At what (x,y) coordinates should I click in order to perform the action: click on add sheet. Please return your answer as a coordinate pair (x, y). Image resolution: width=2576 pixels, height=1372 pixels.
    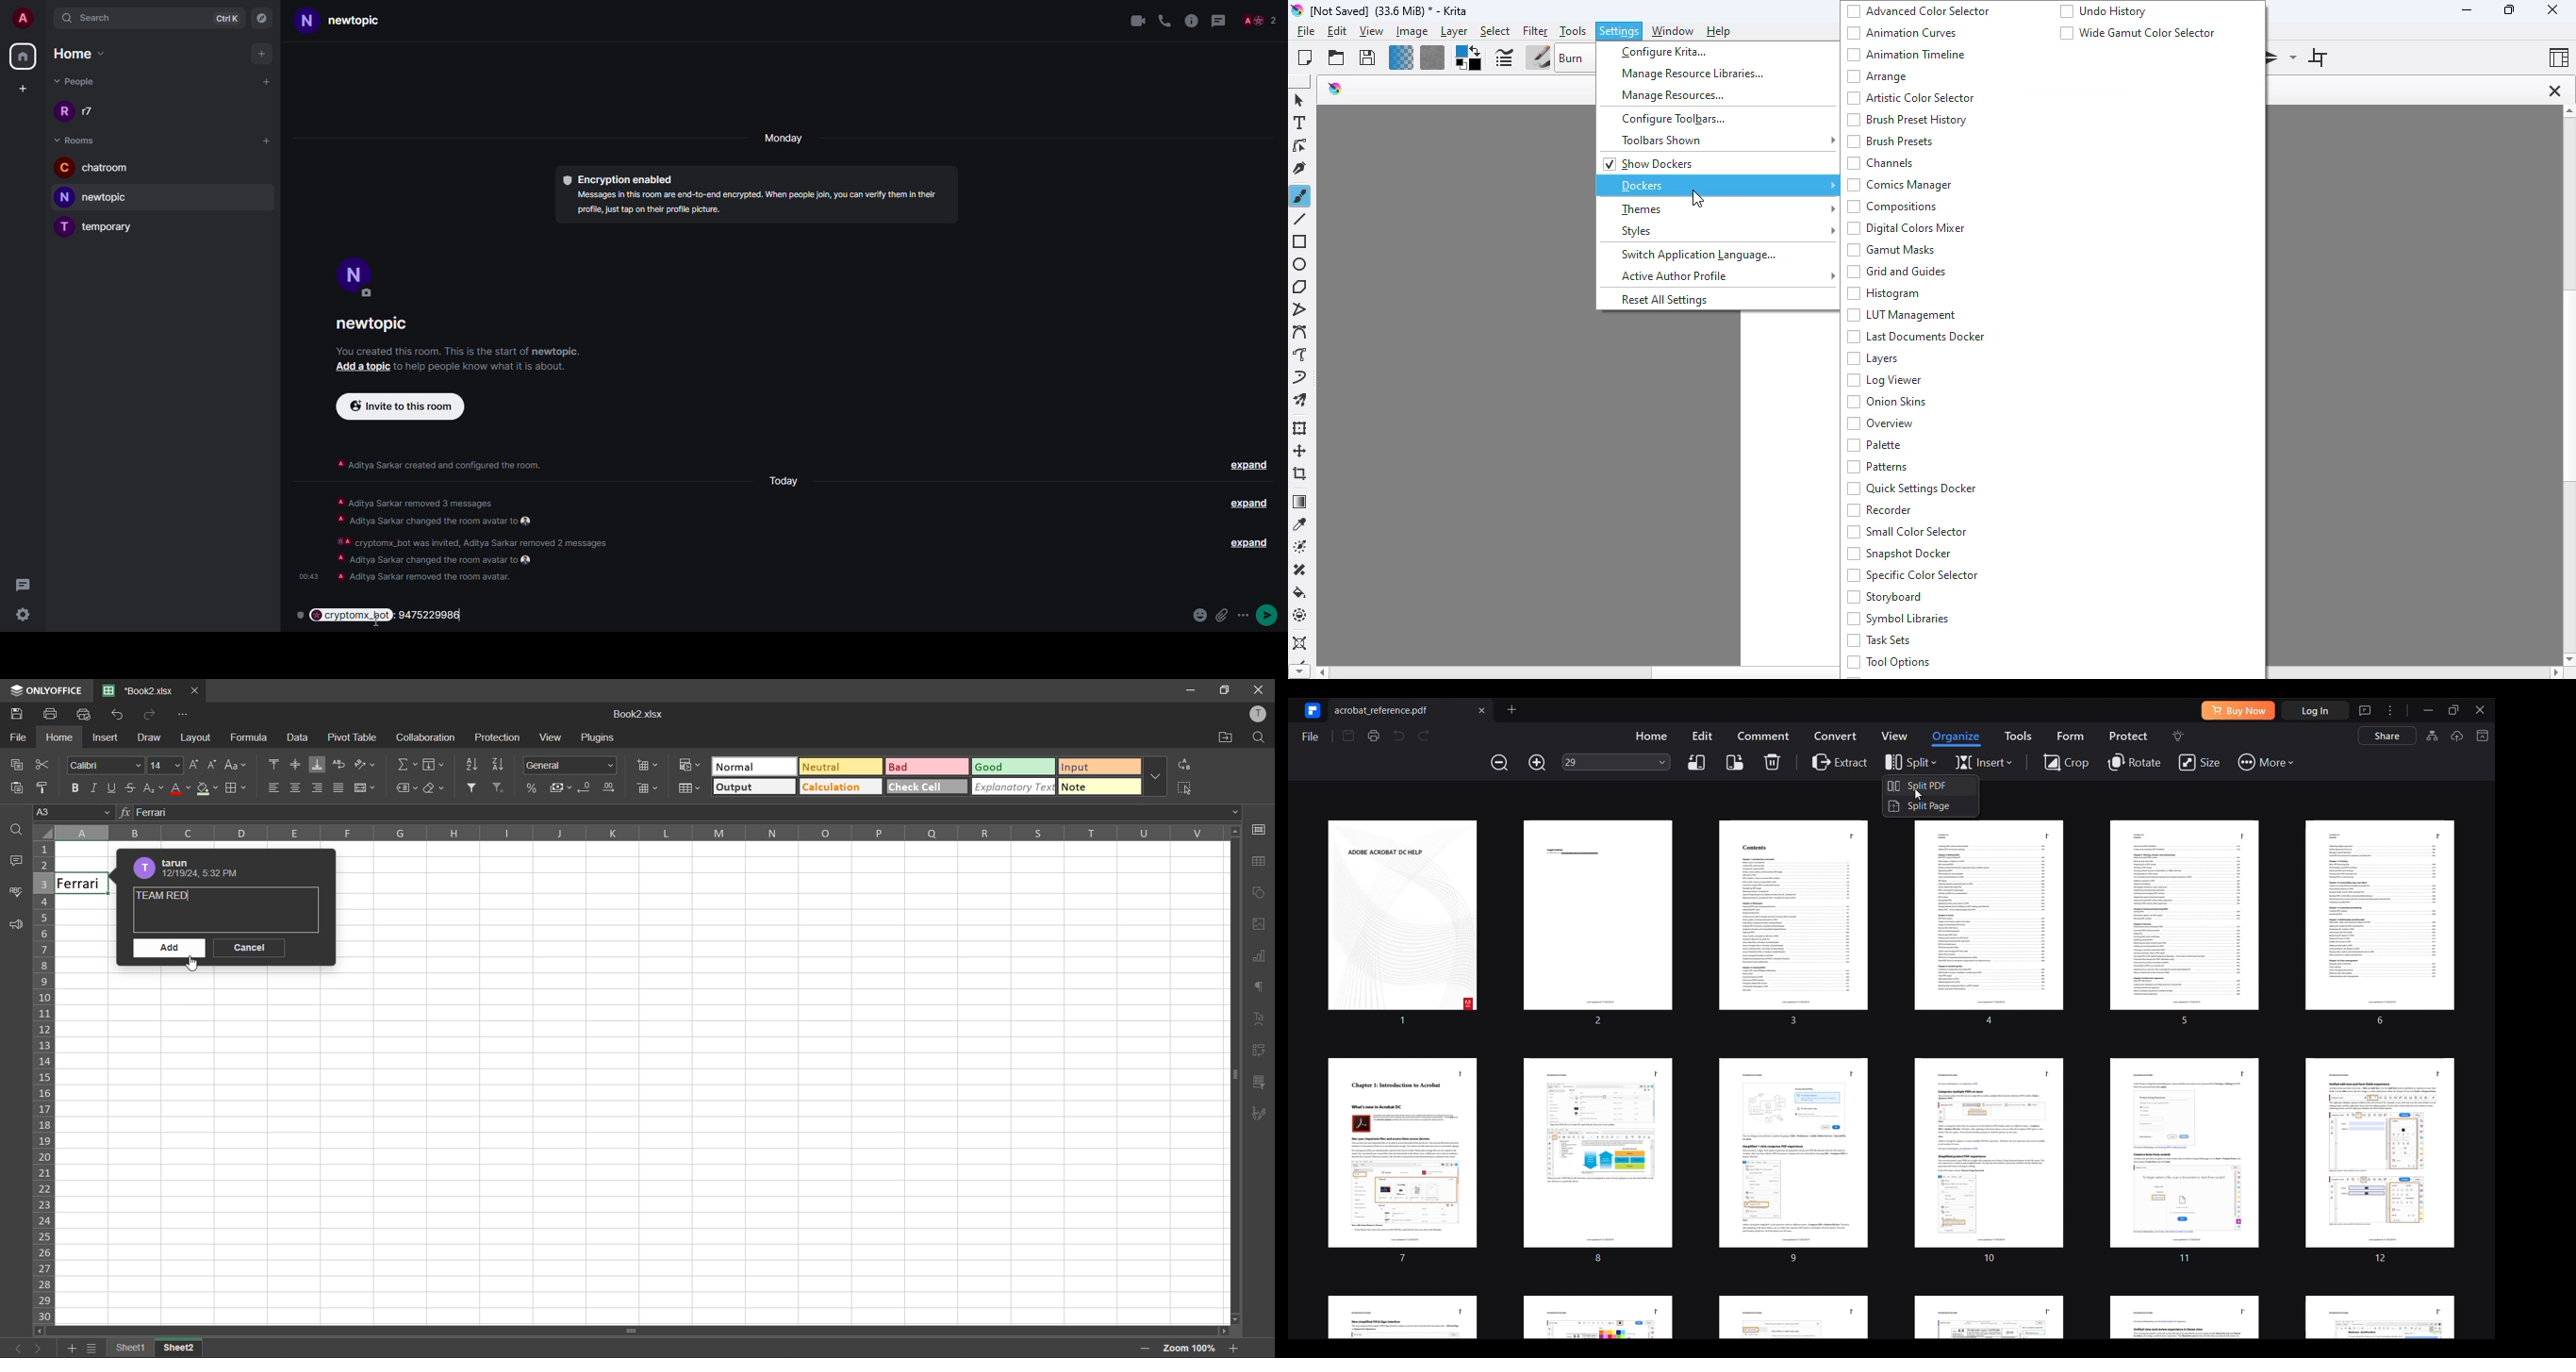
    Looking at the image, I should click on (67, 1349).